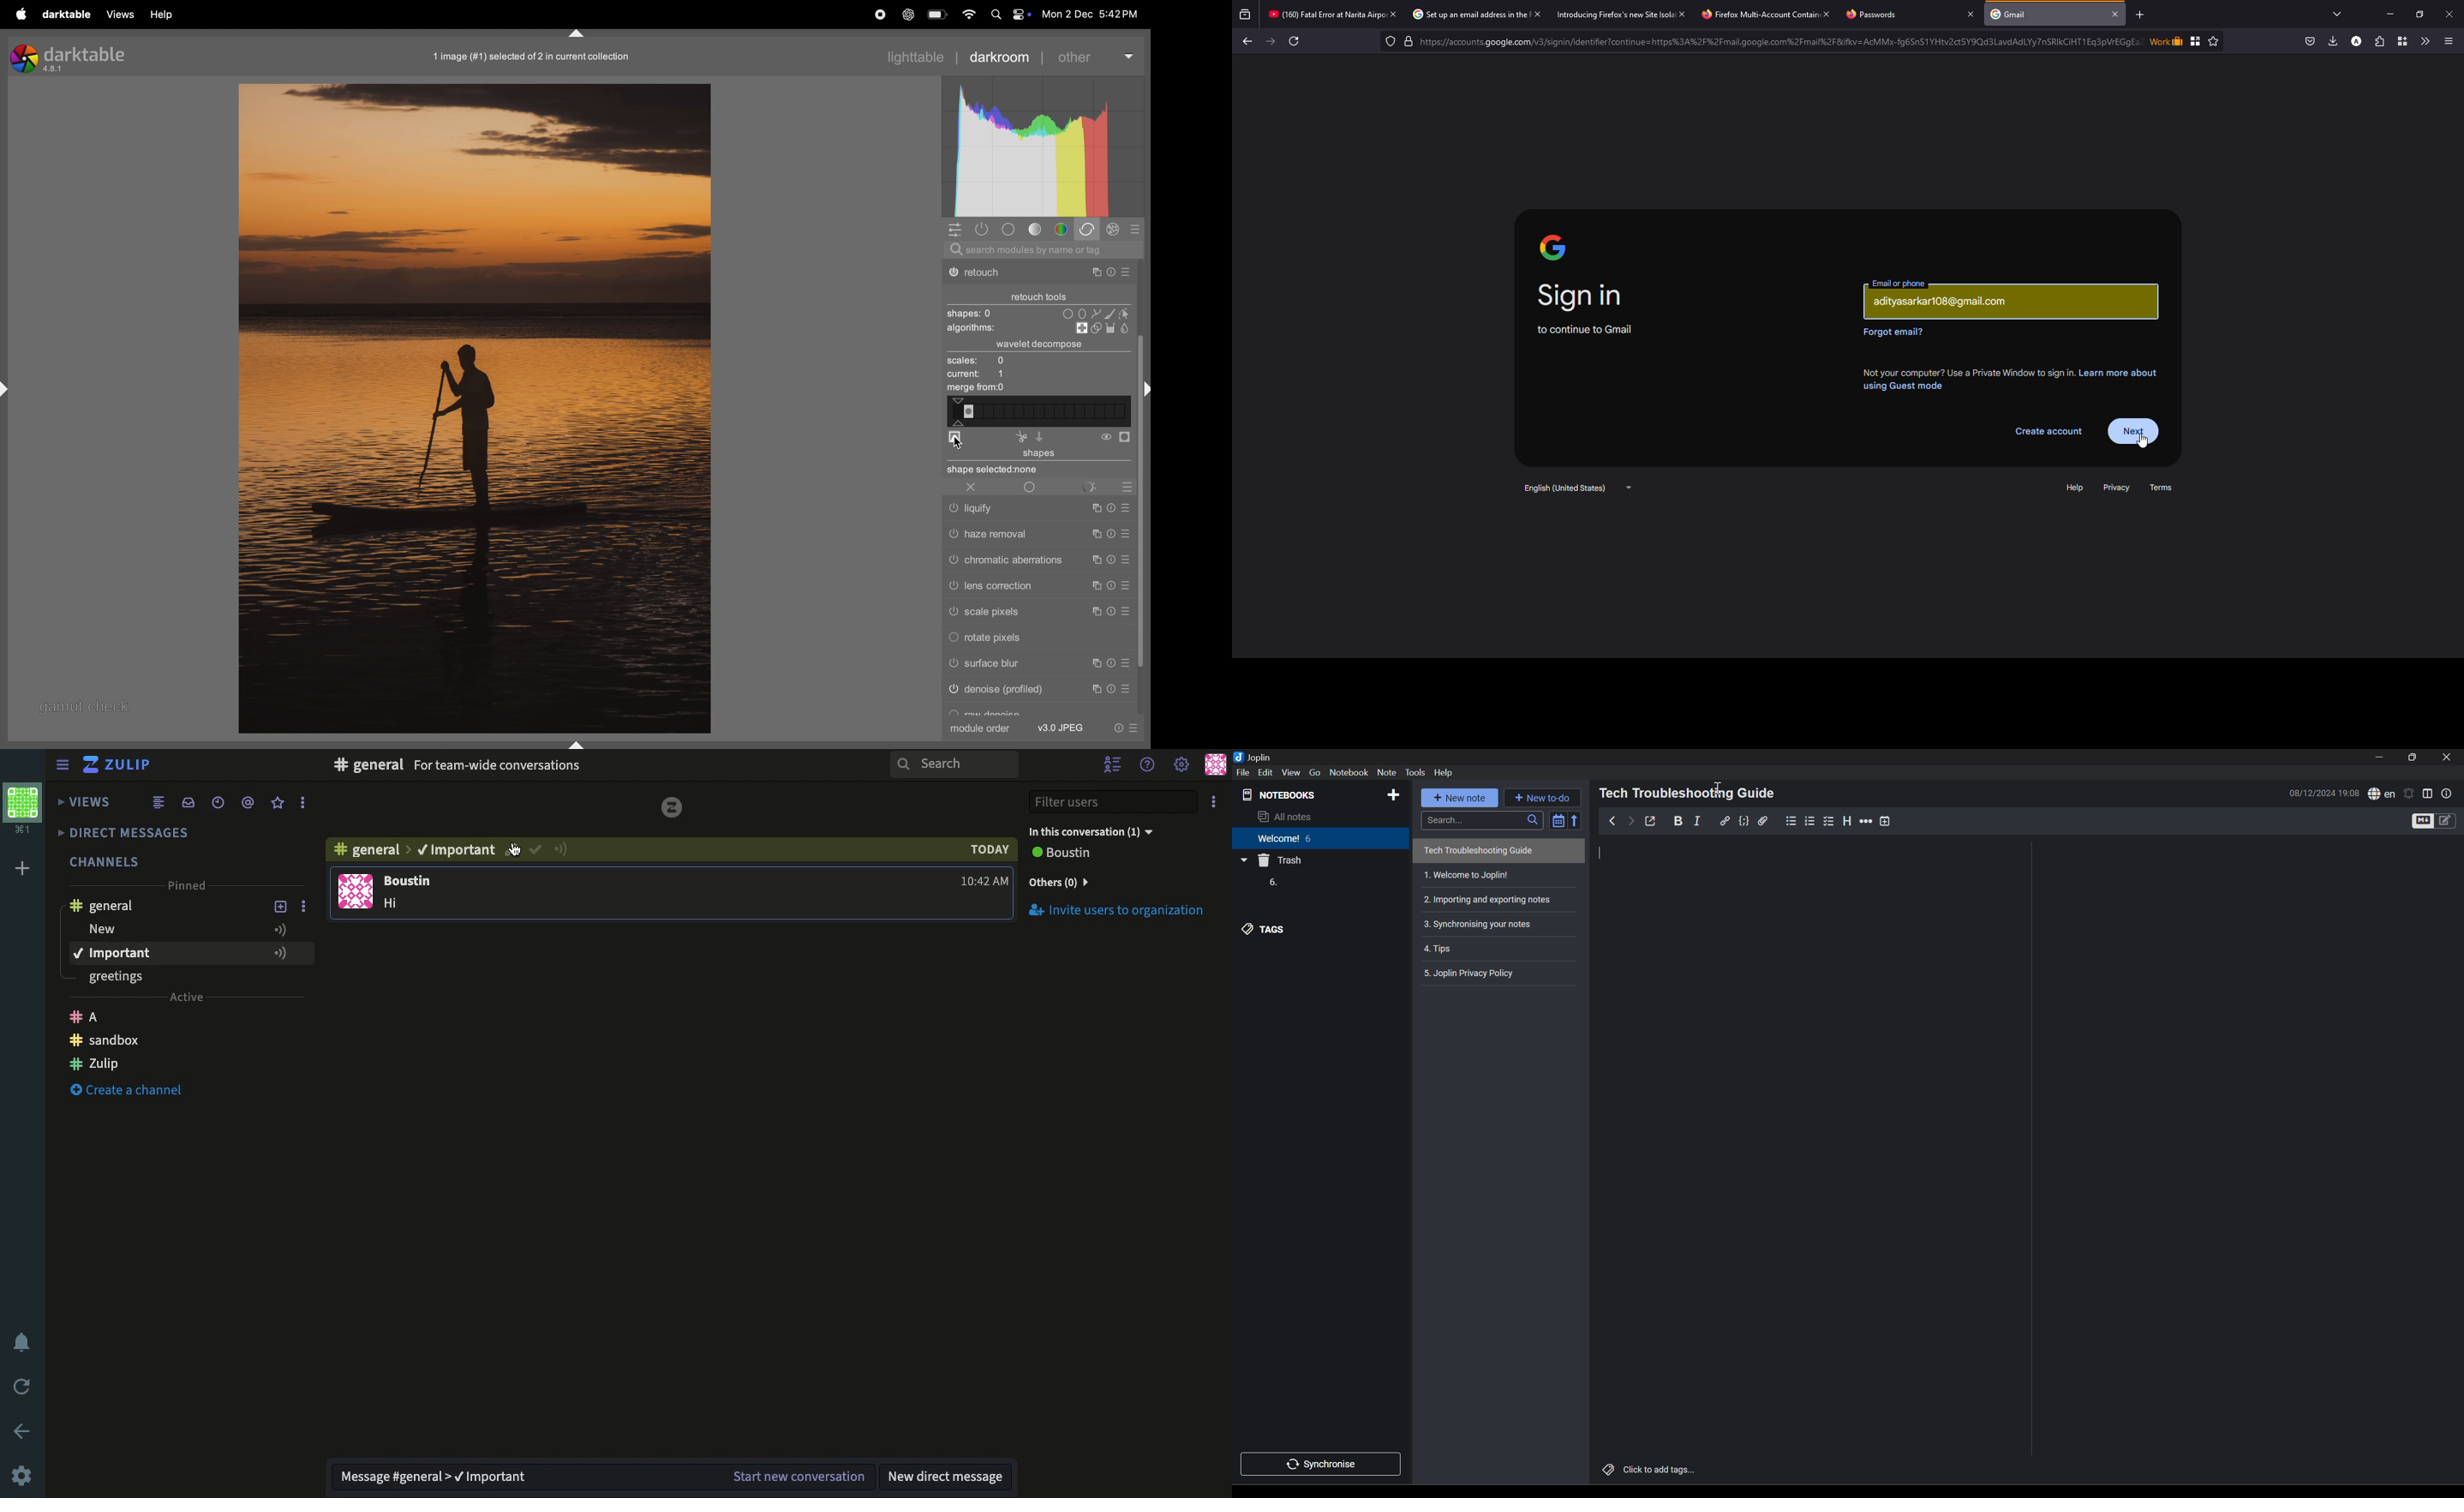  Describe the element at coordinates (370, 853) in the screenshot. I see `Channel` at that location.